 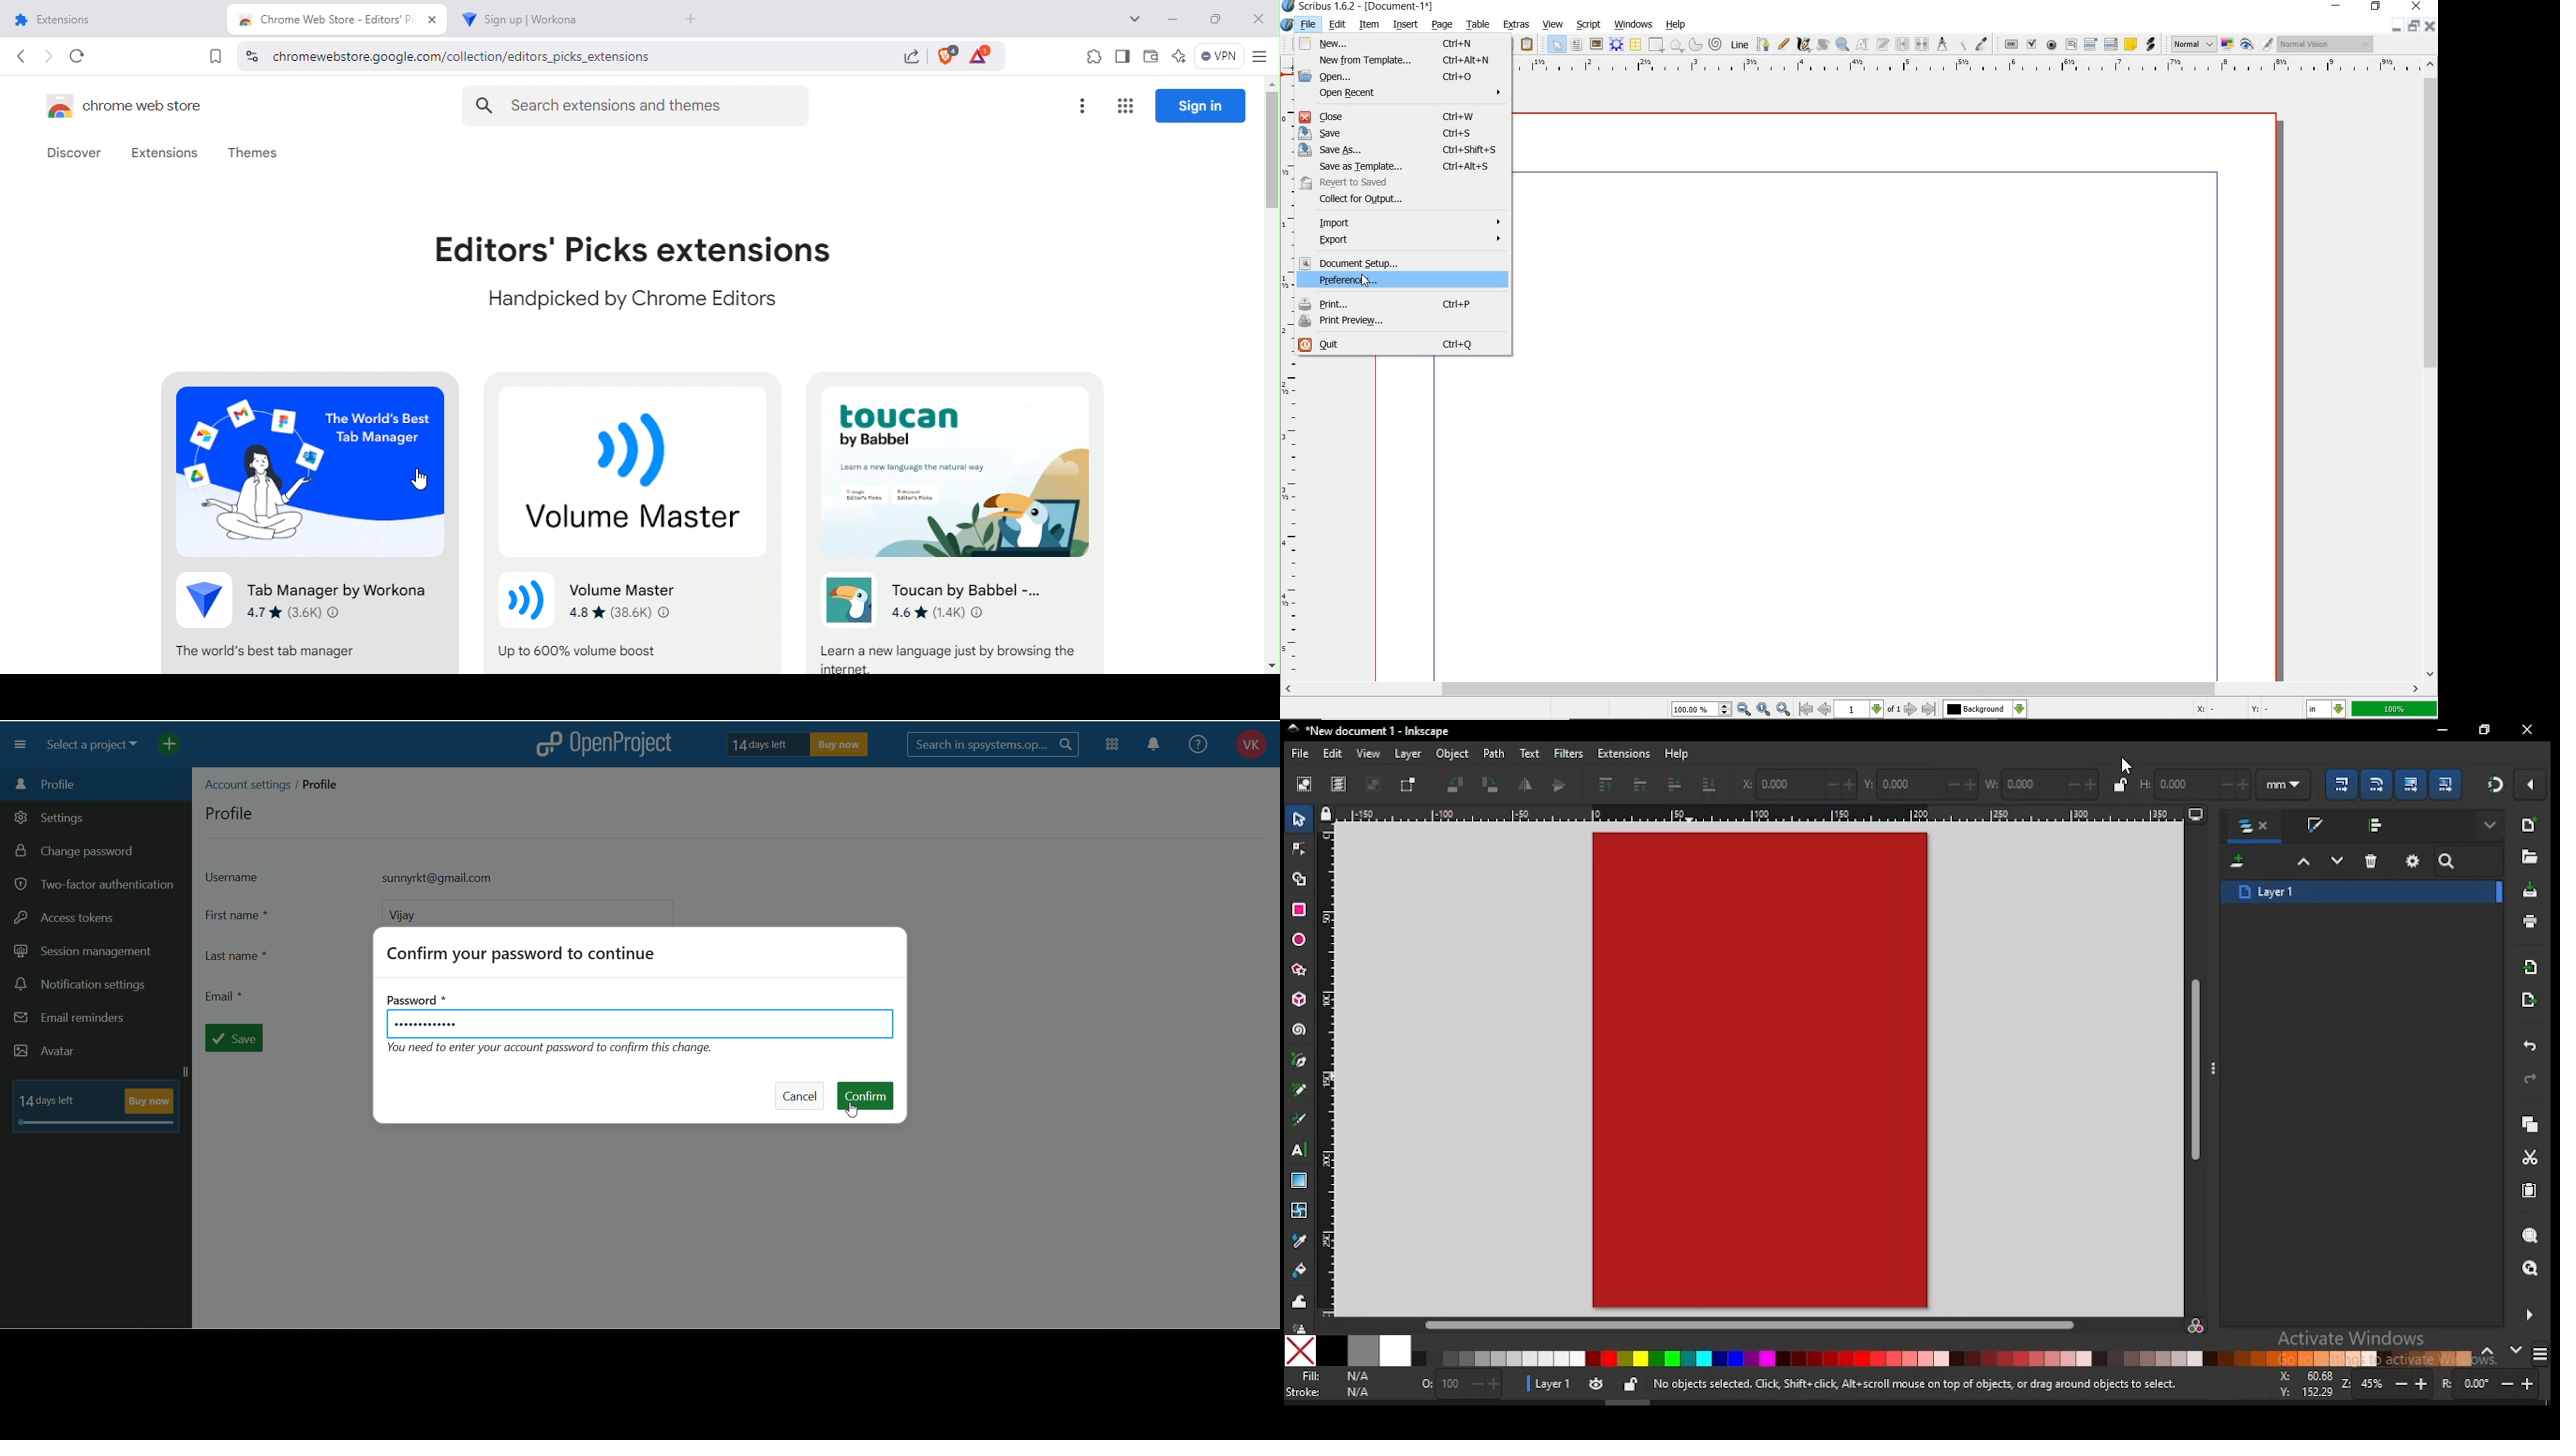 What do you see at coordinates (231, 812) in the screenshot?
I see `profile` at bounding box center [231, 812].